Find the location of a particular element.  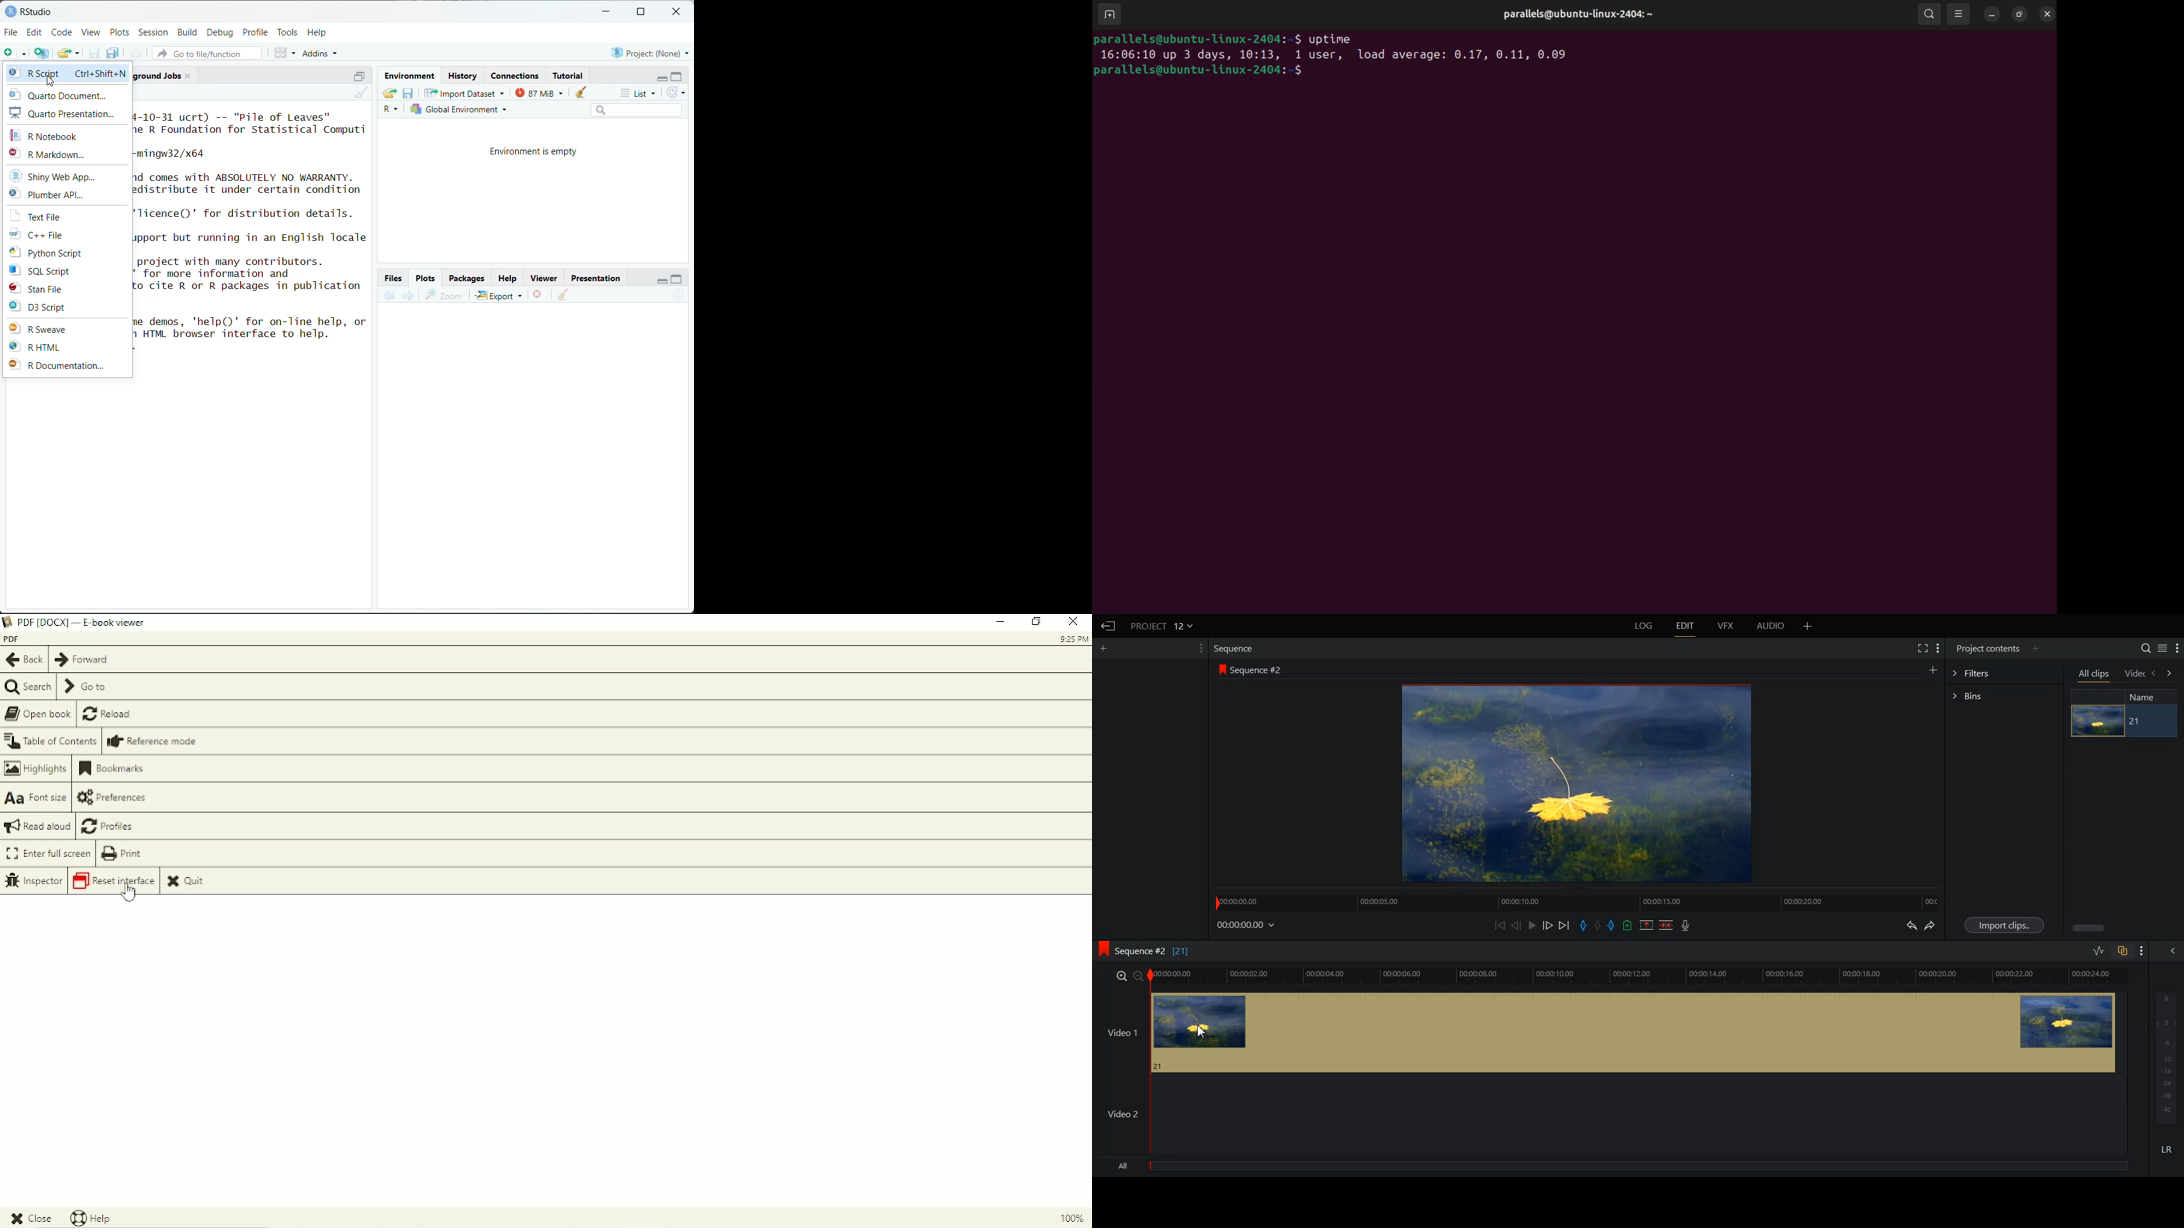

Back is located at coordinates (23, 660).